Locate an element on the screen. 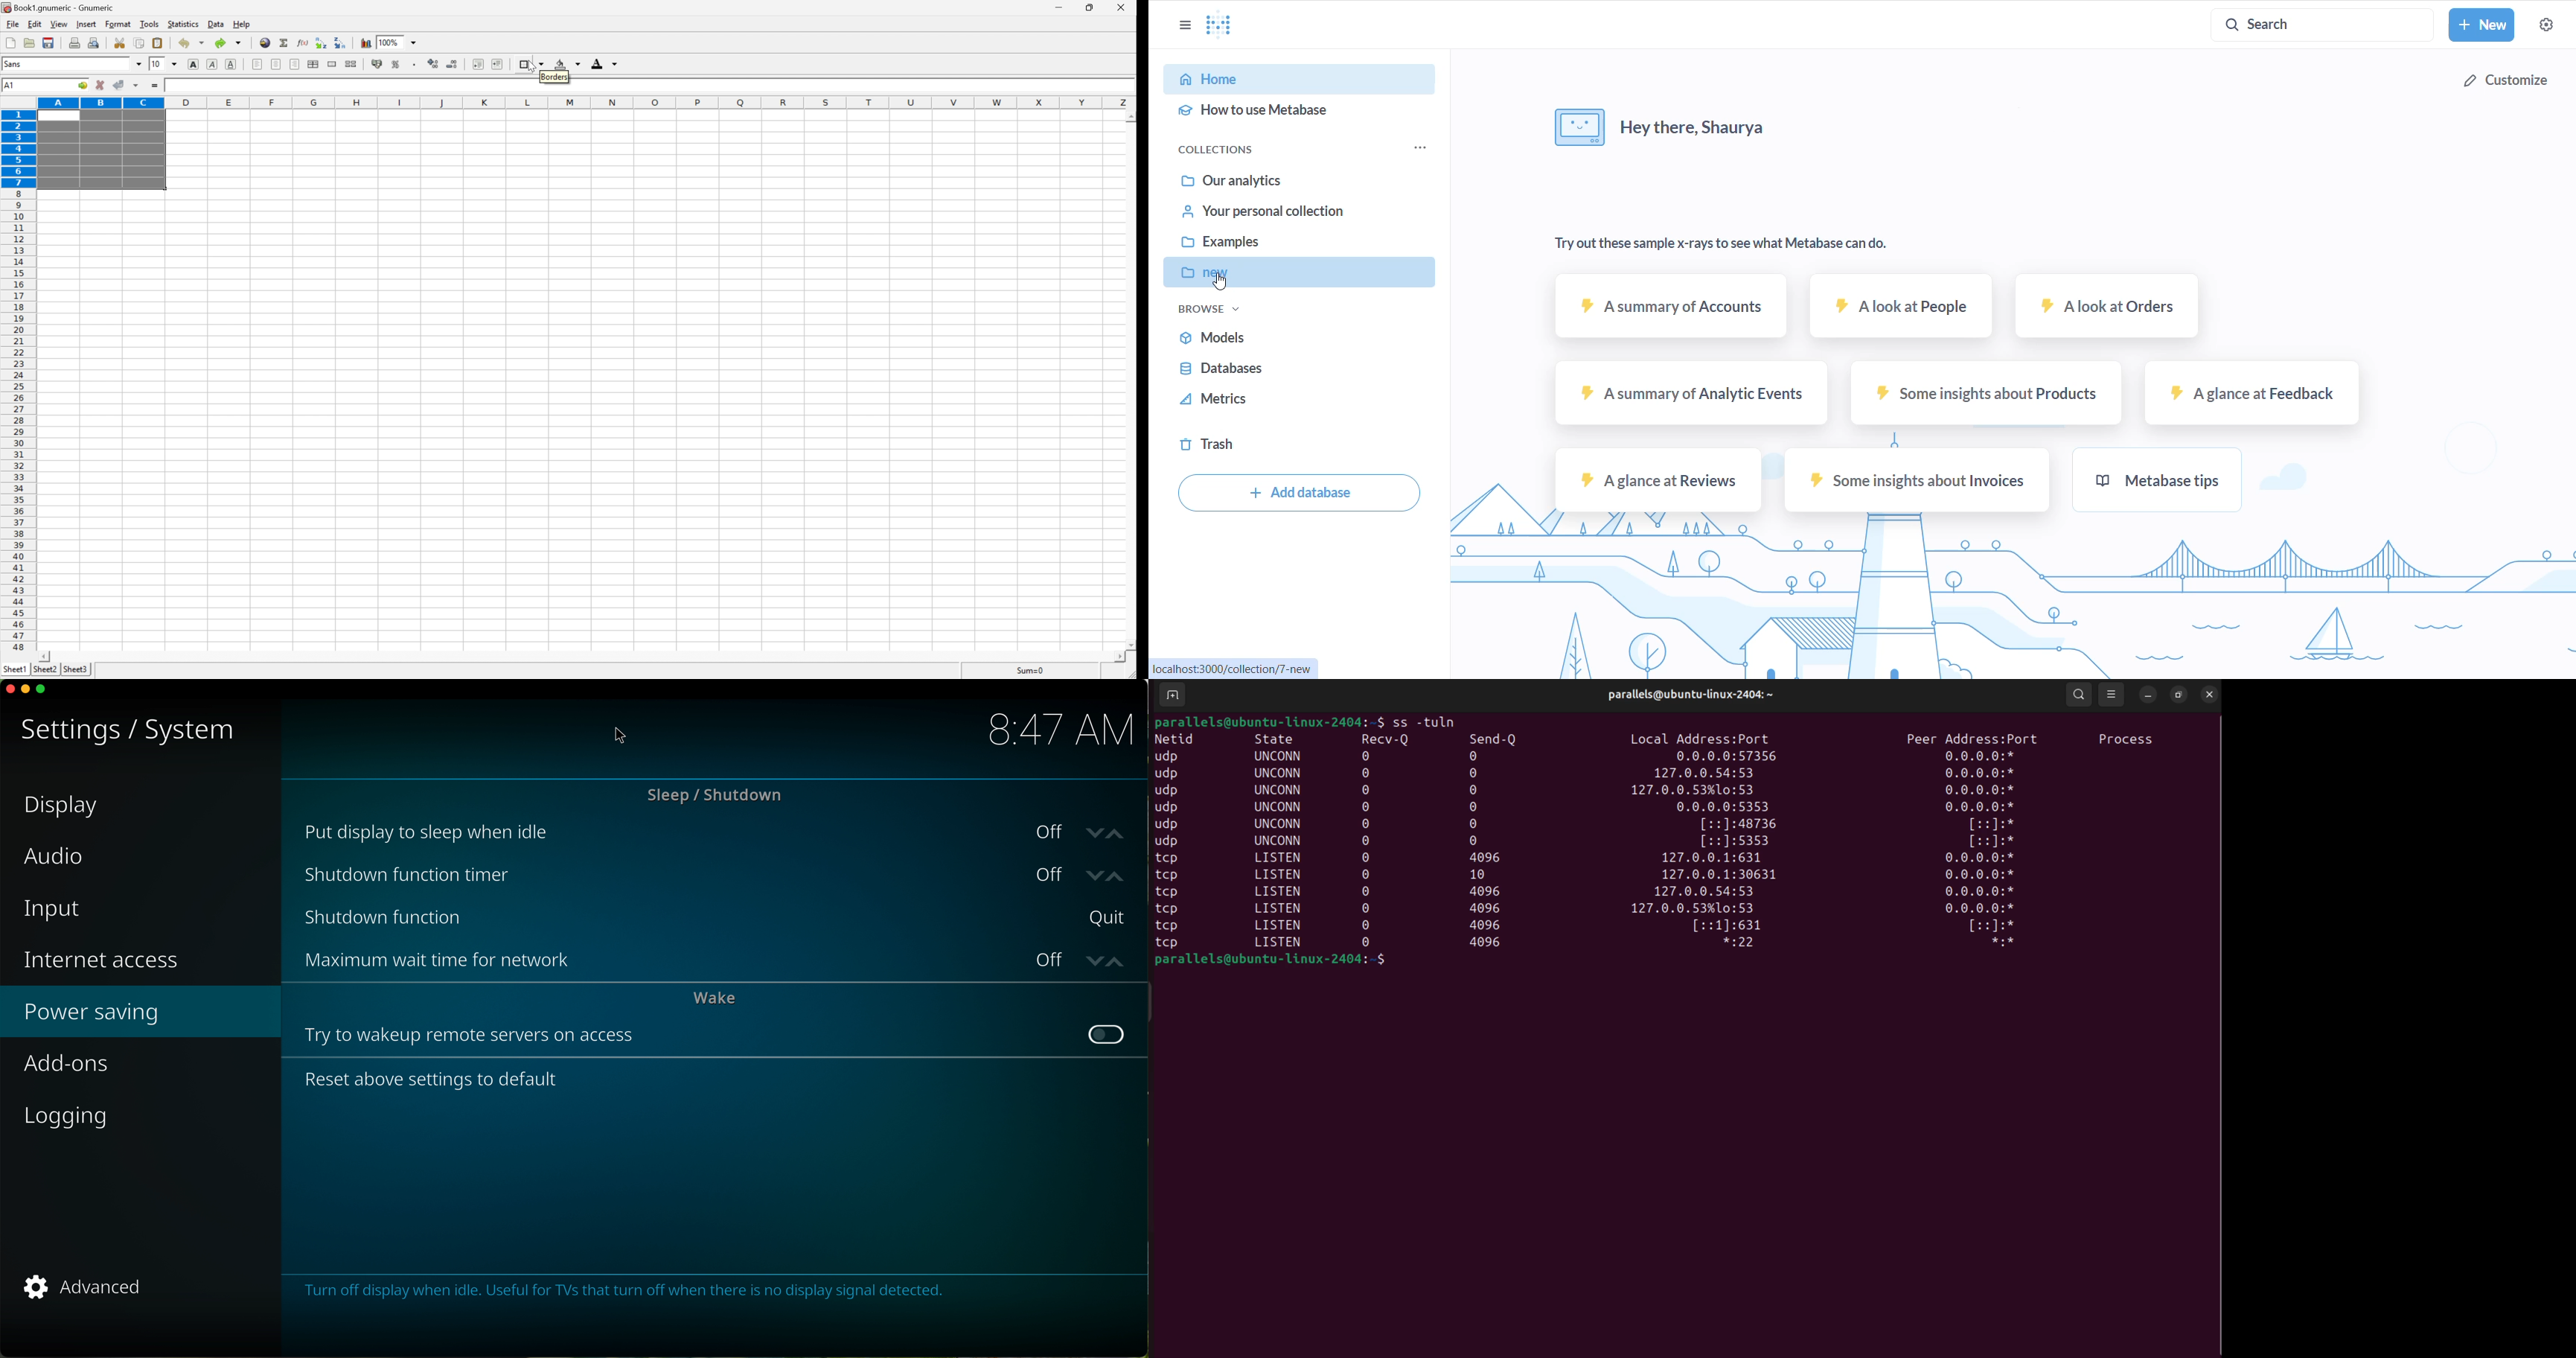  scroll down is located at coordinates (1130, 646).